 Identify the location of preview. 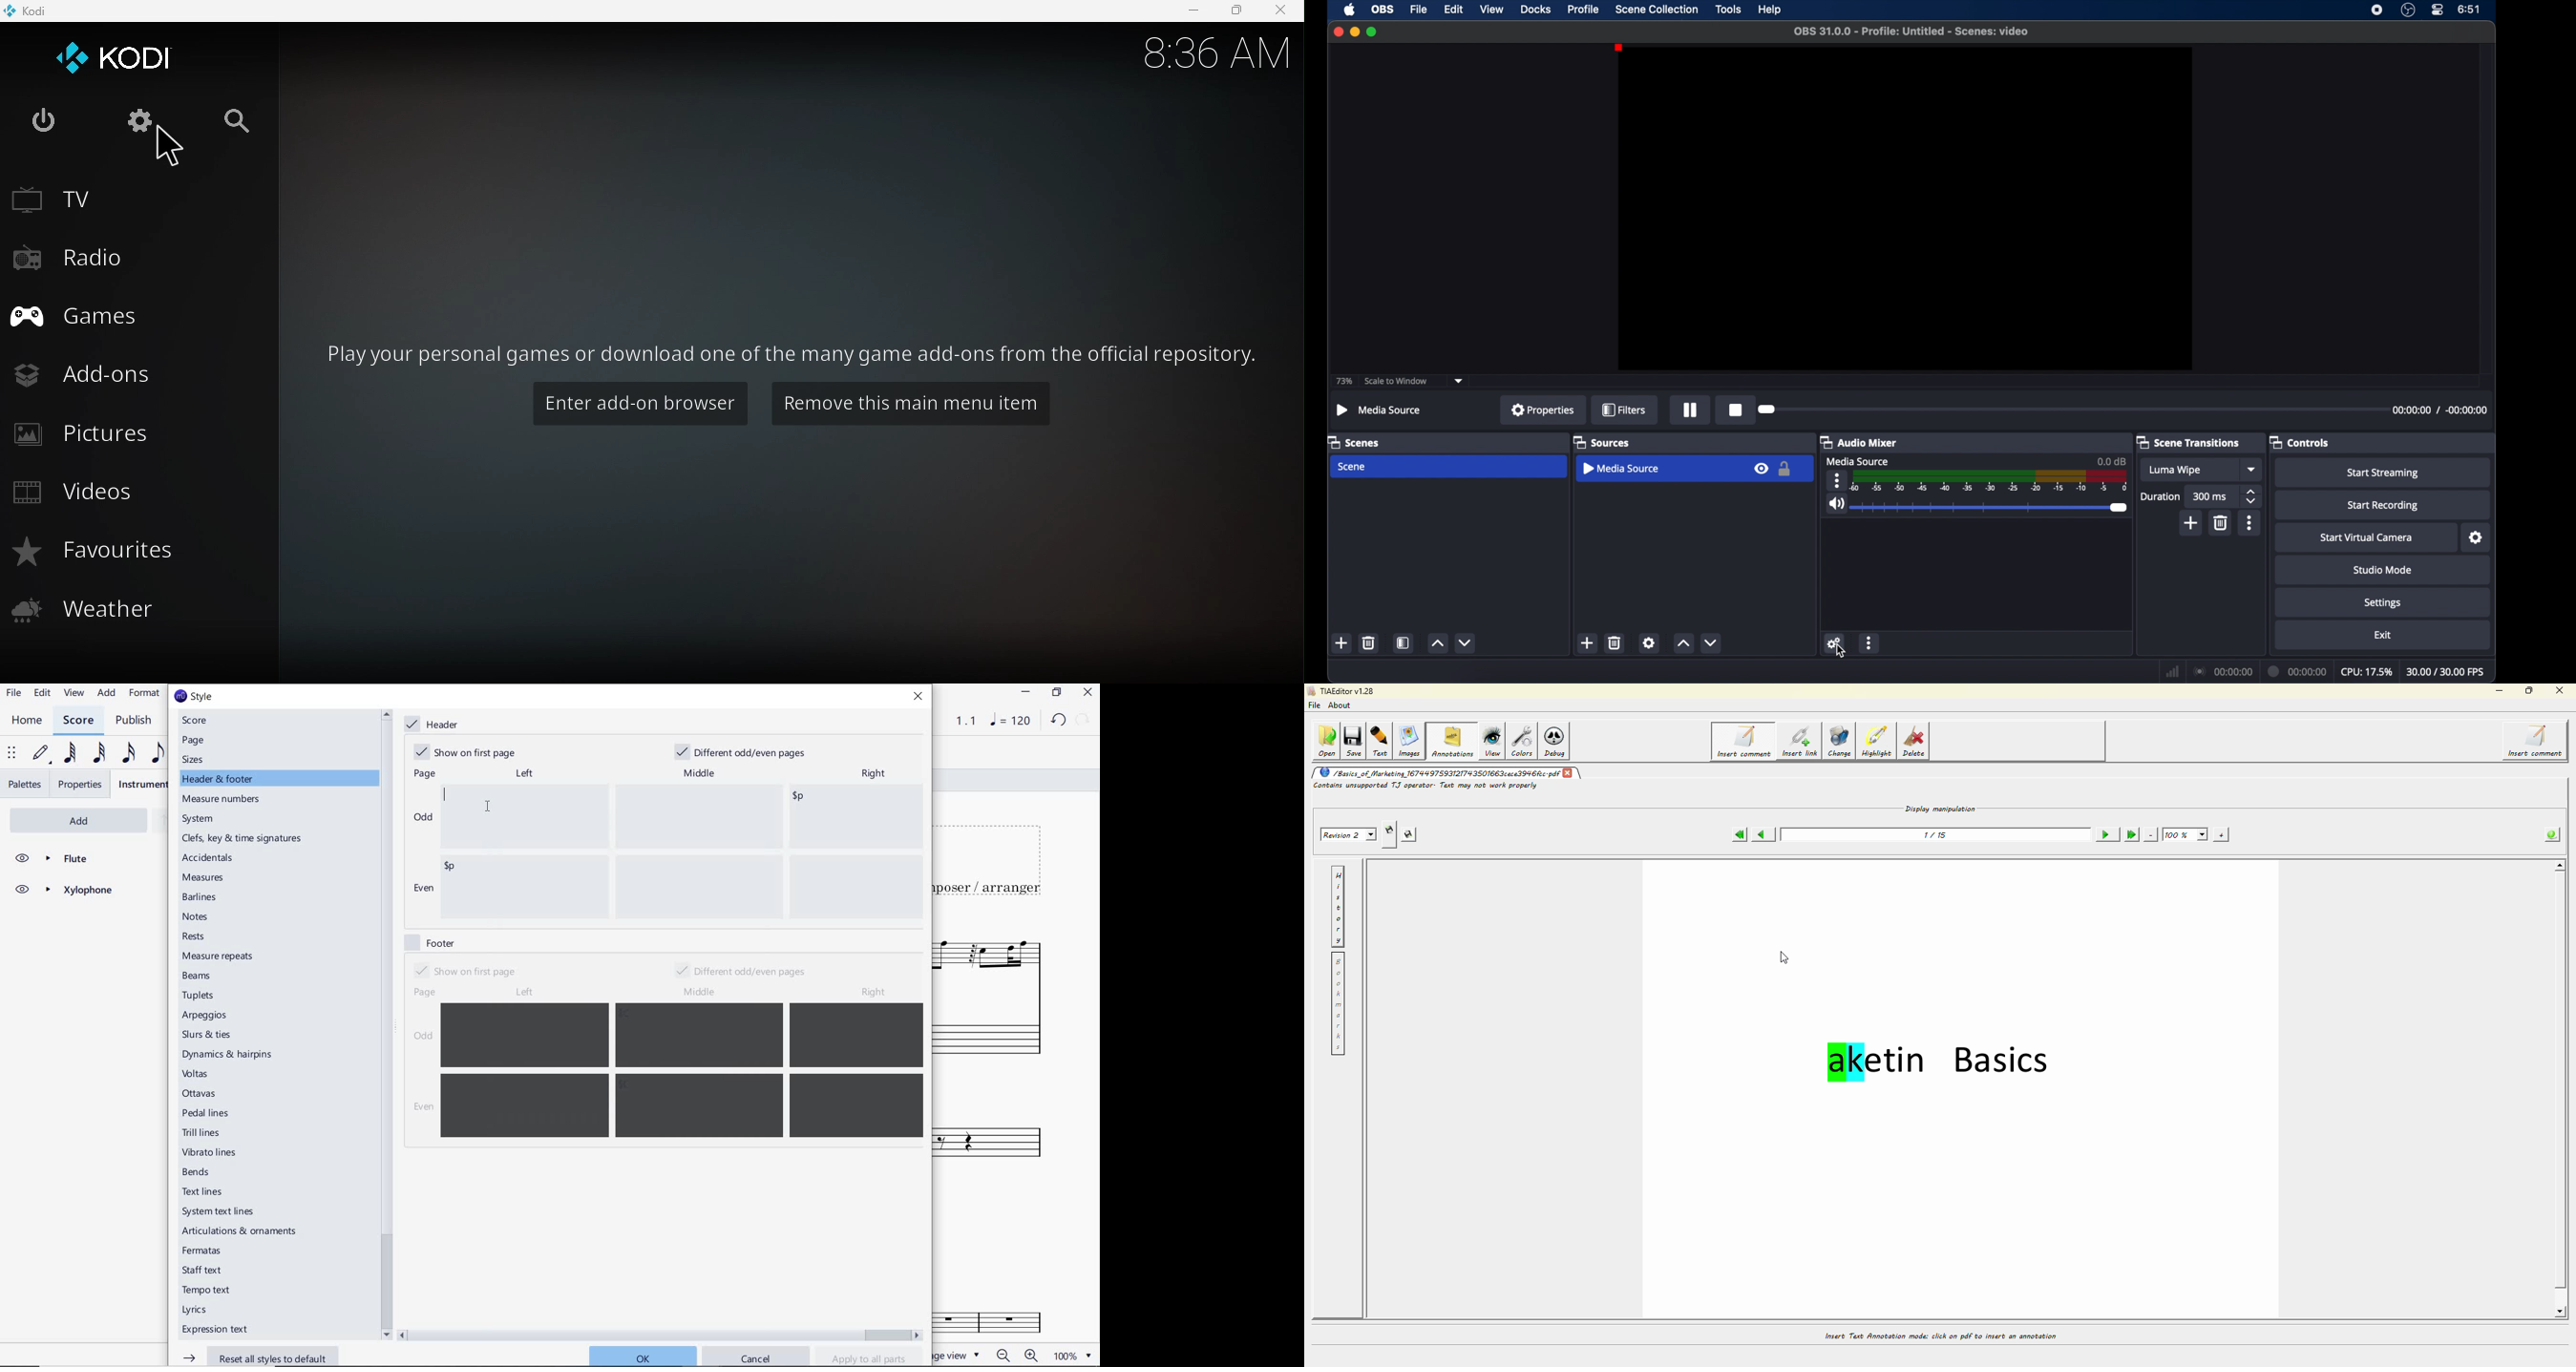
(1905, 209).